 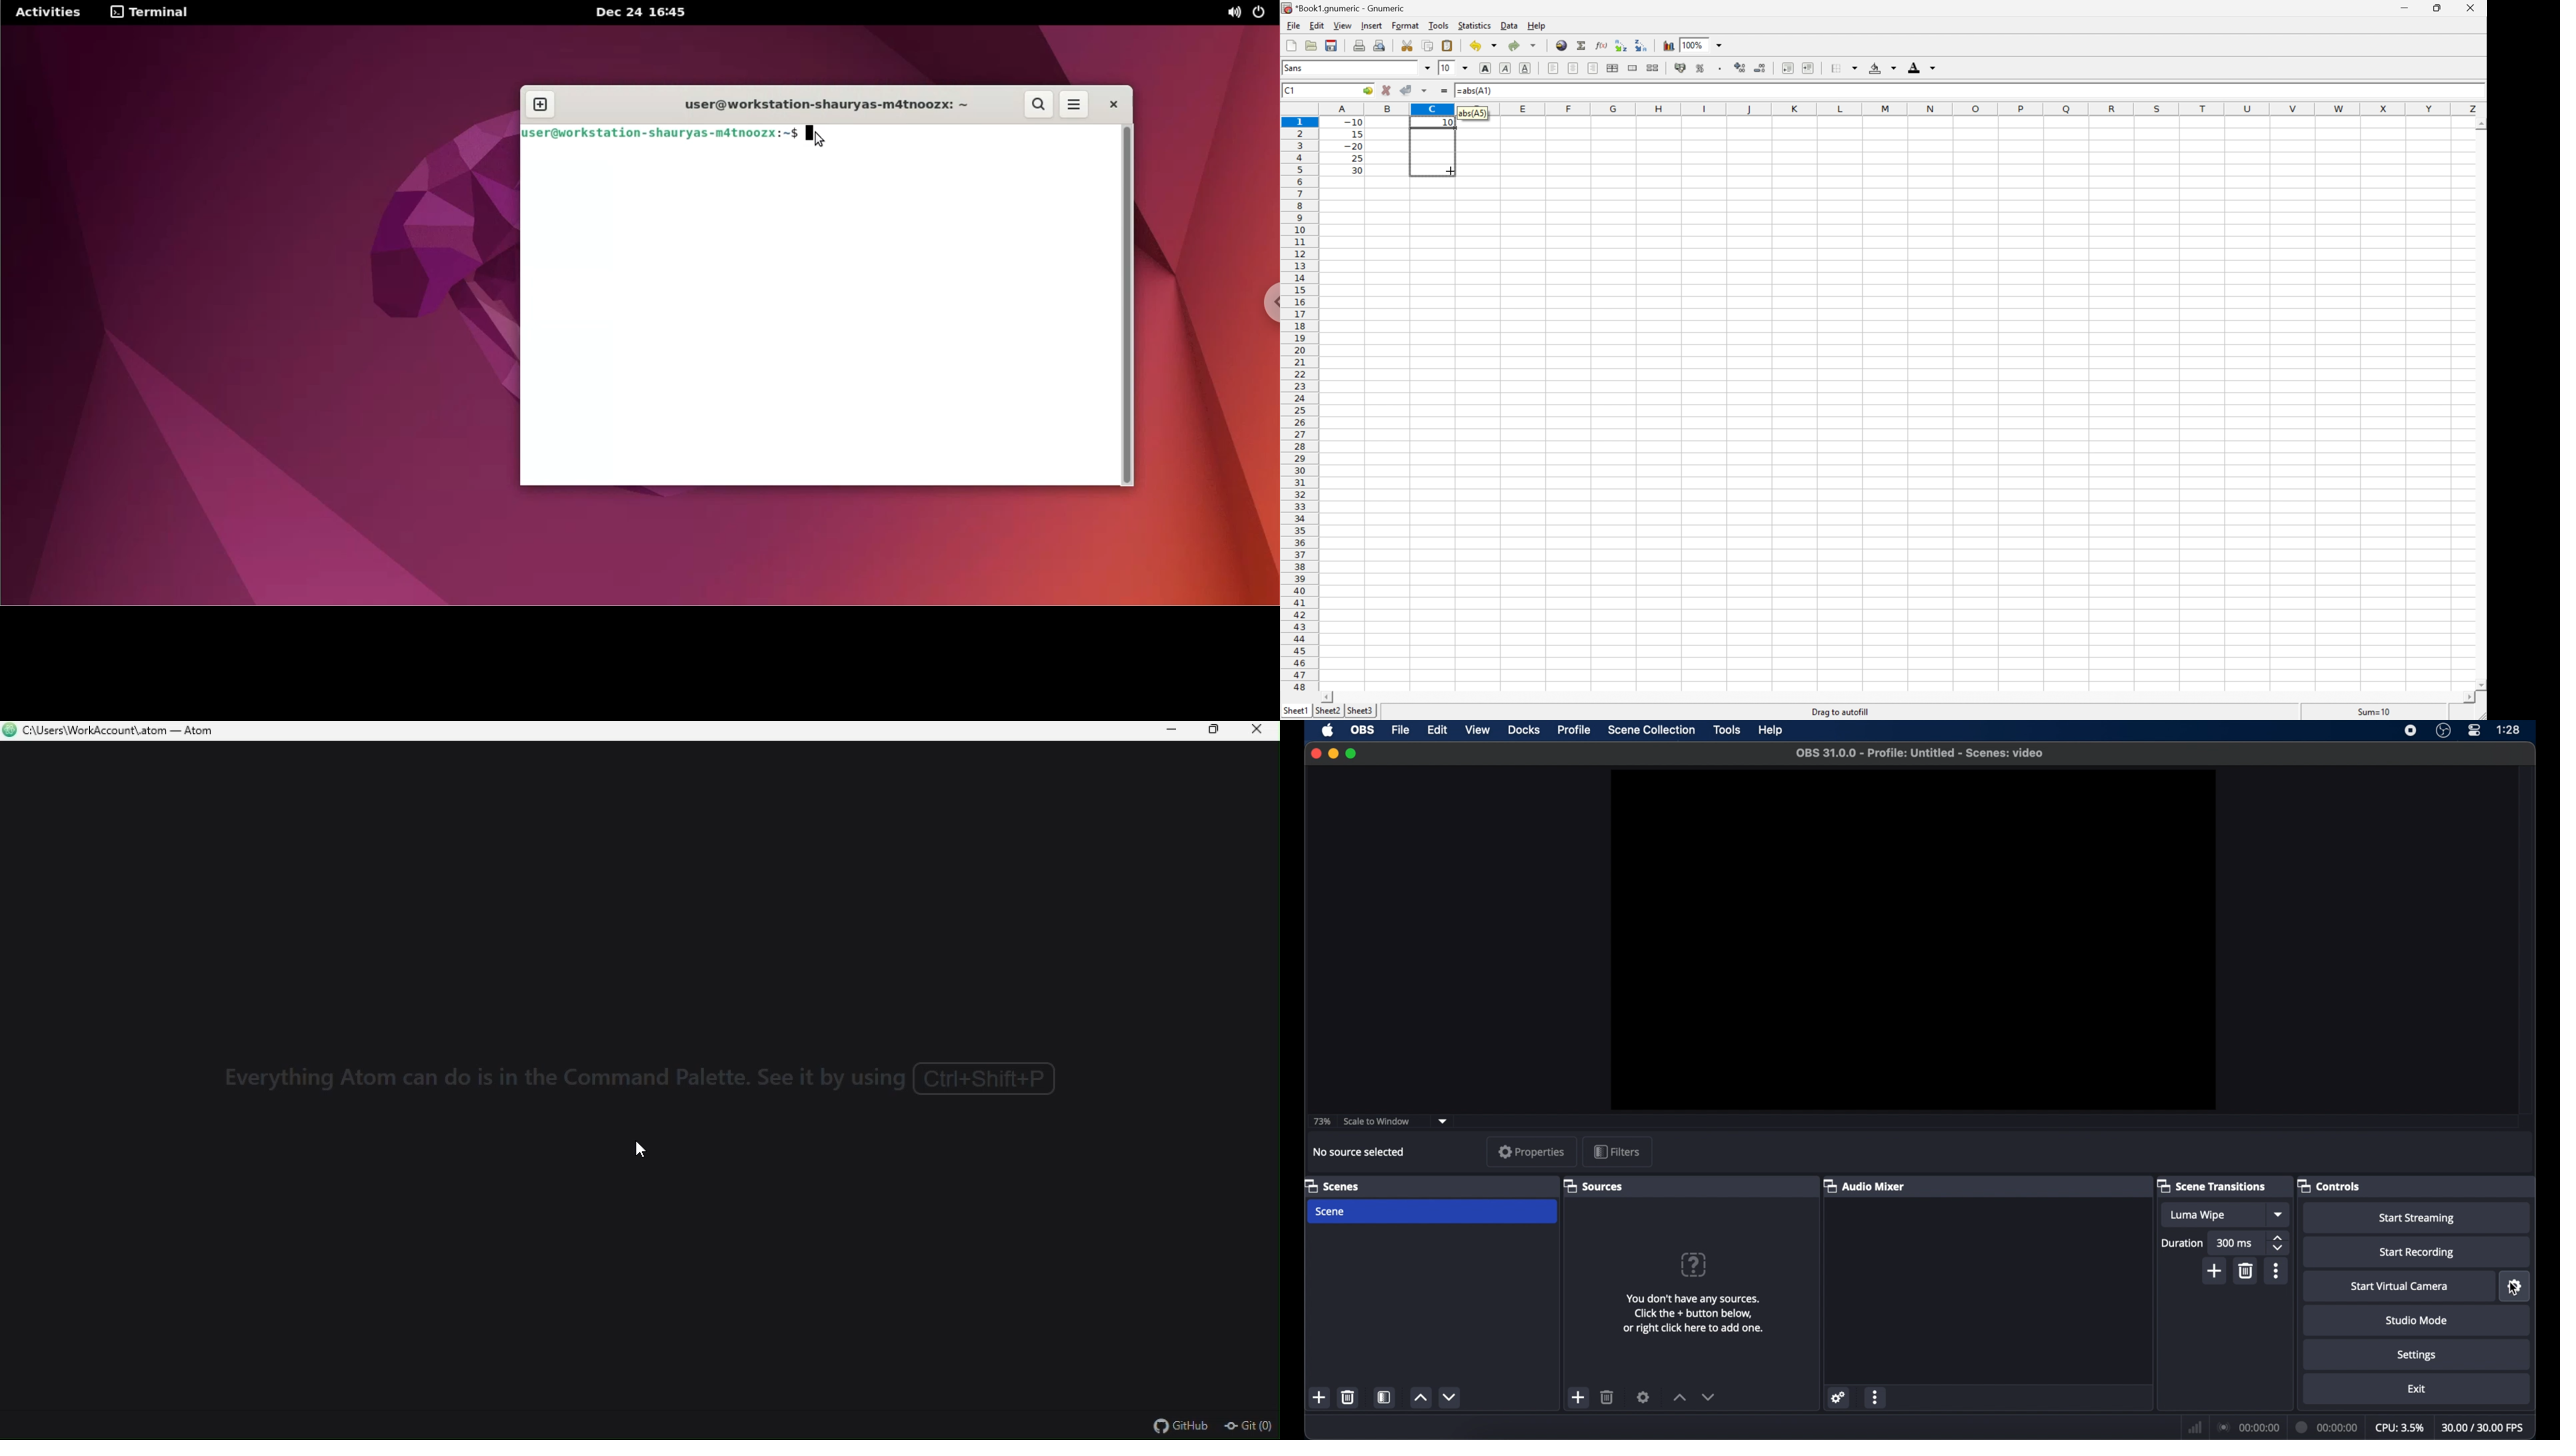 I want to click on cpu, so click(x=2399, y=1428).